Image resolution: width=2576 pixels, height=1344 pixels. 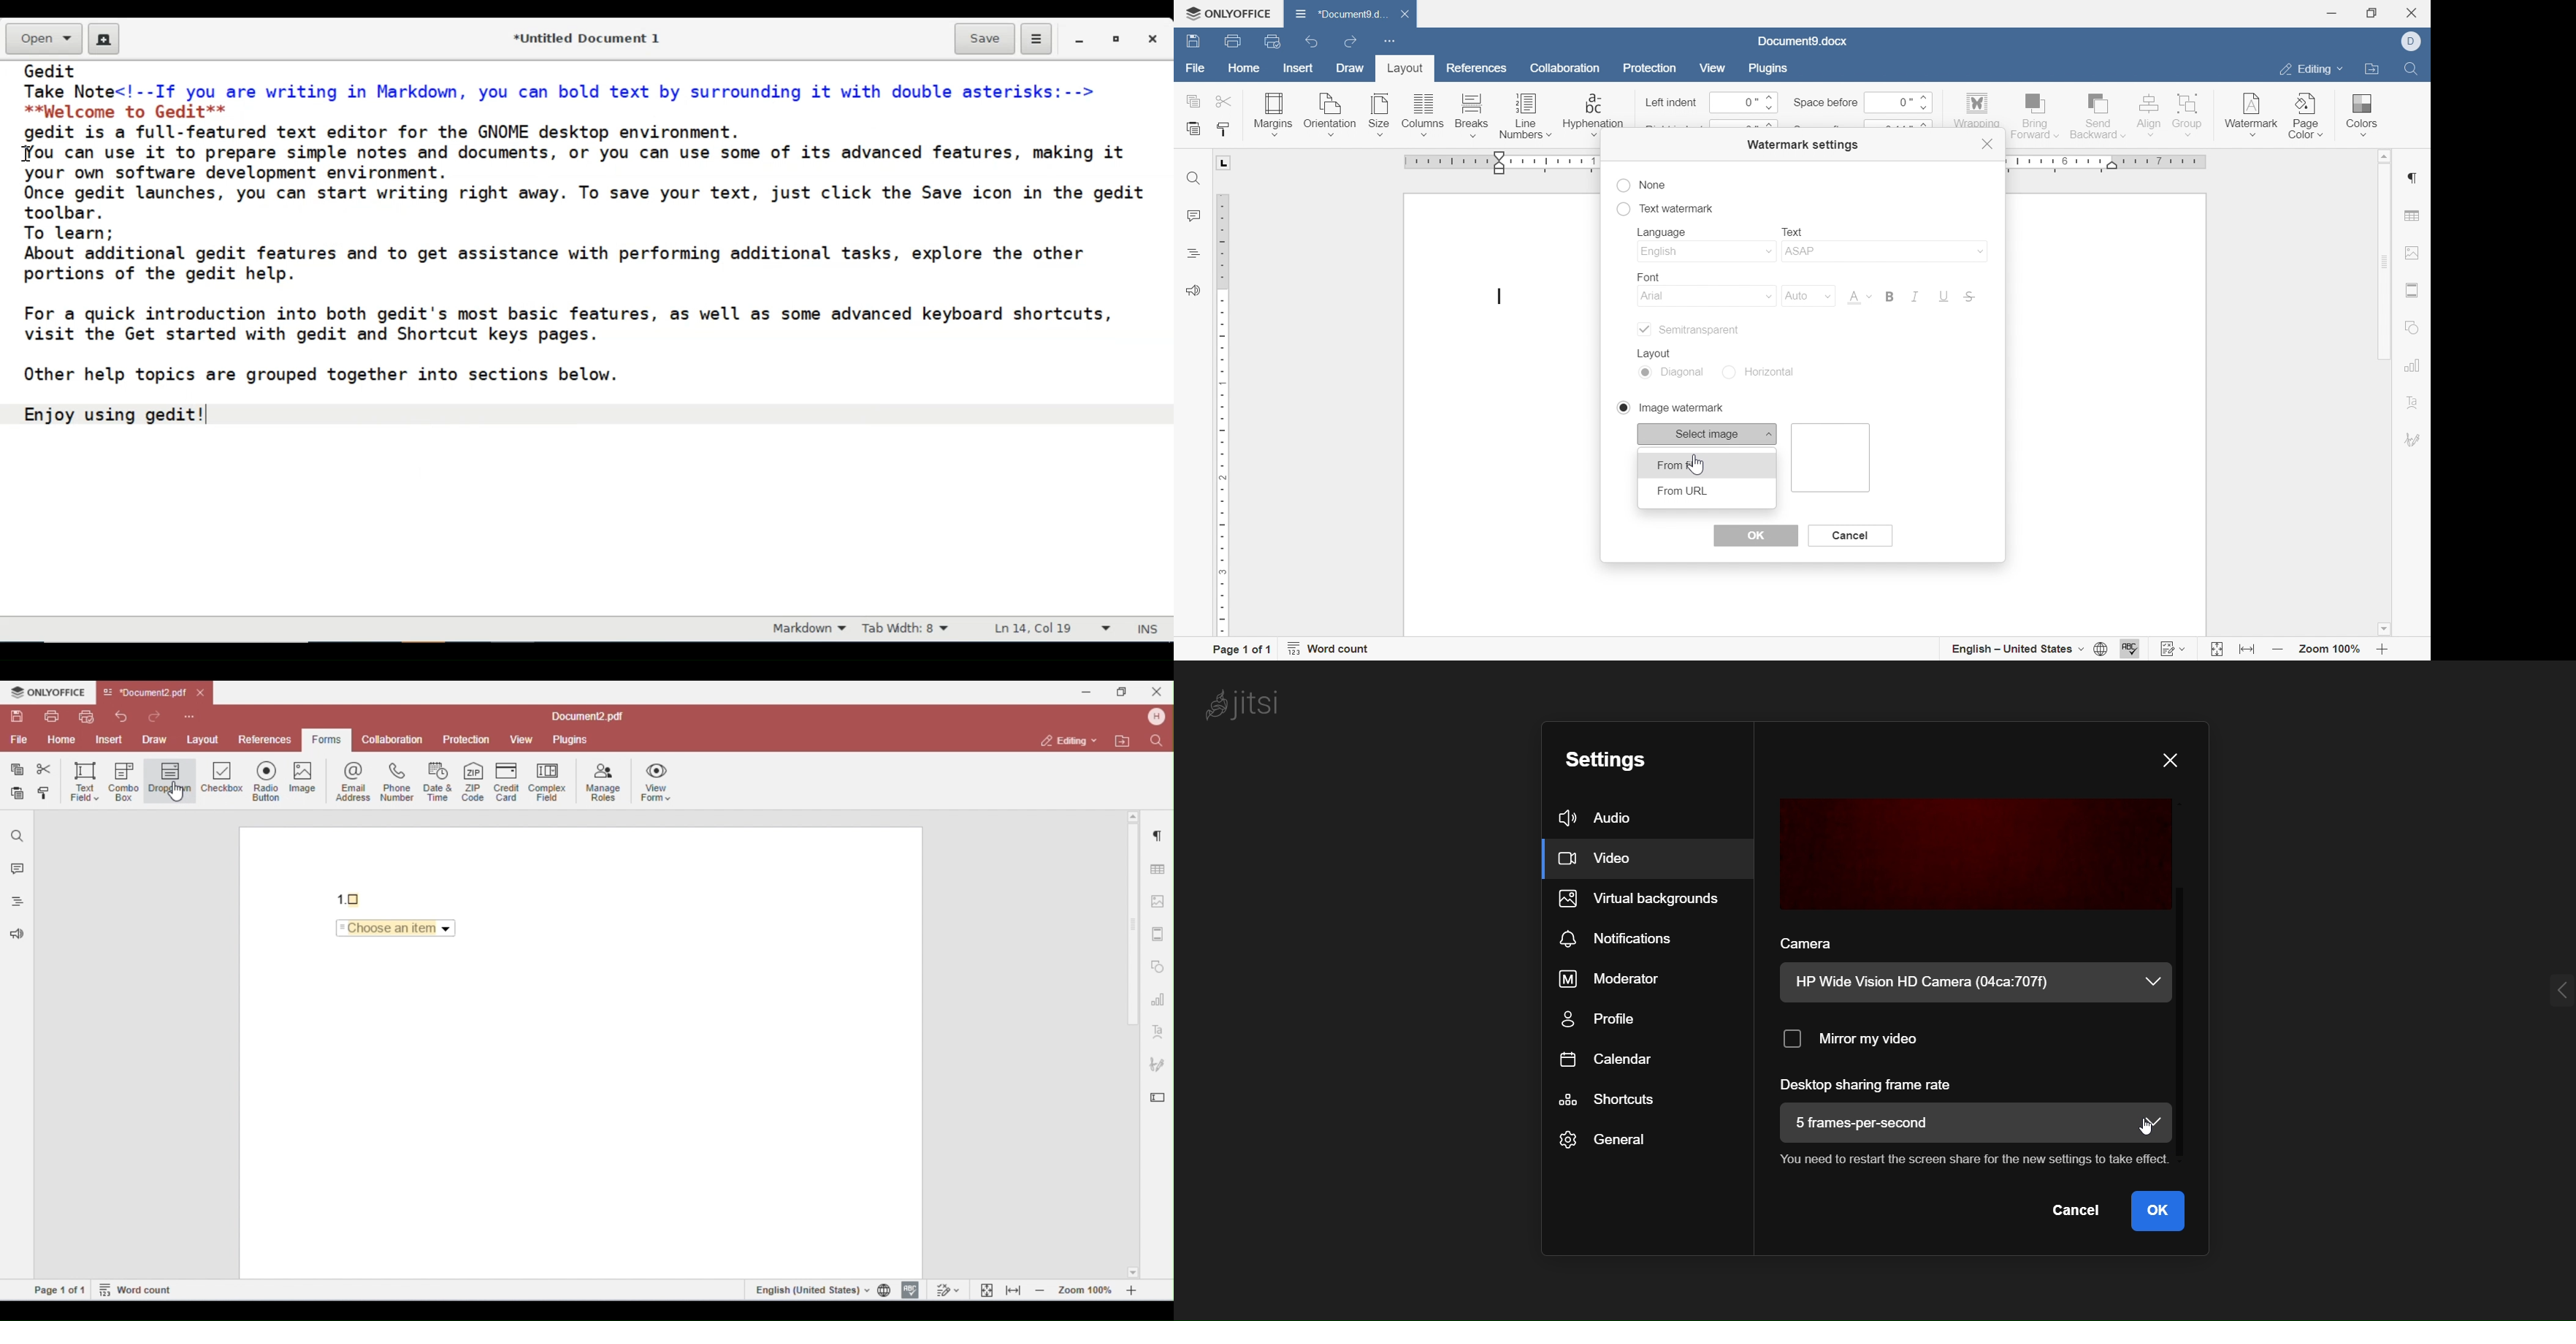 What do you see at coordinates (1793, 230) in the screenshot?
I see `text` at bounding box center [1793, 230].